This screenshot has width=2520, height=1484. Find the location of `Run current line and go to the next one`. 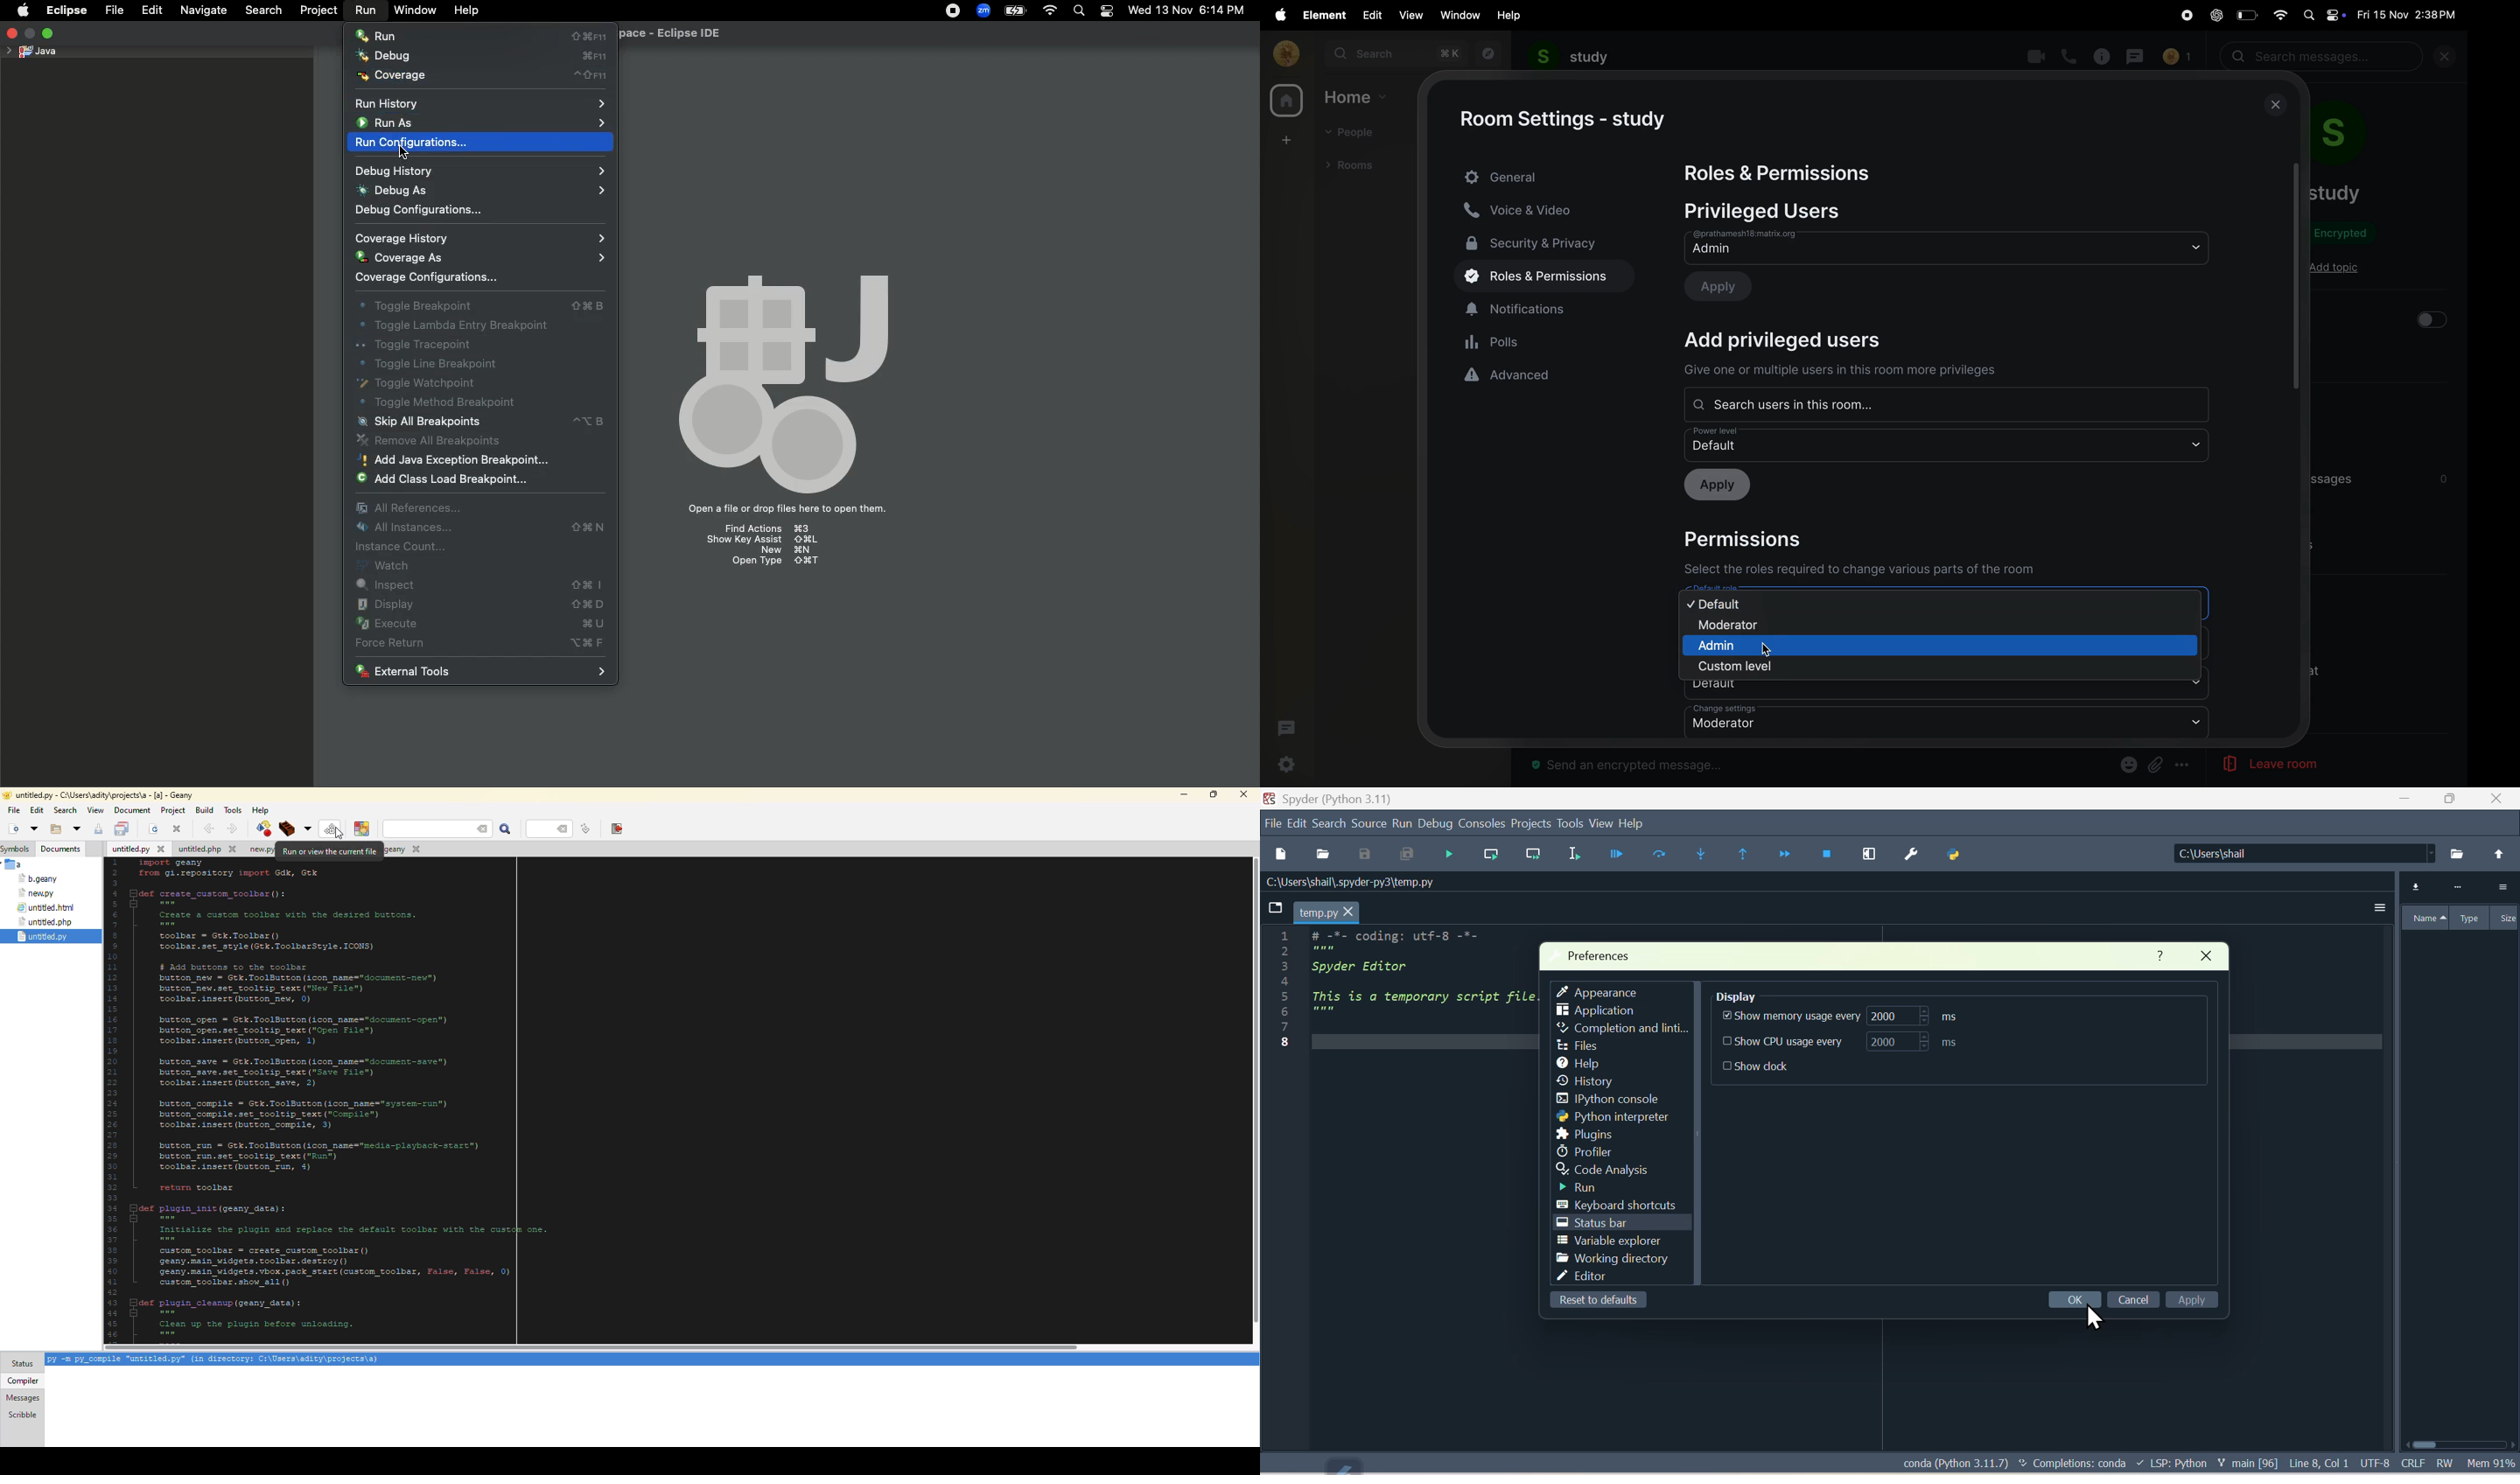

Run current line and go to the next one is located at coordinates (1530, 853).